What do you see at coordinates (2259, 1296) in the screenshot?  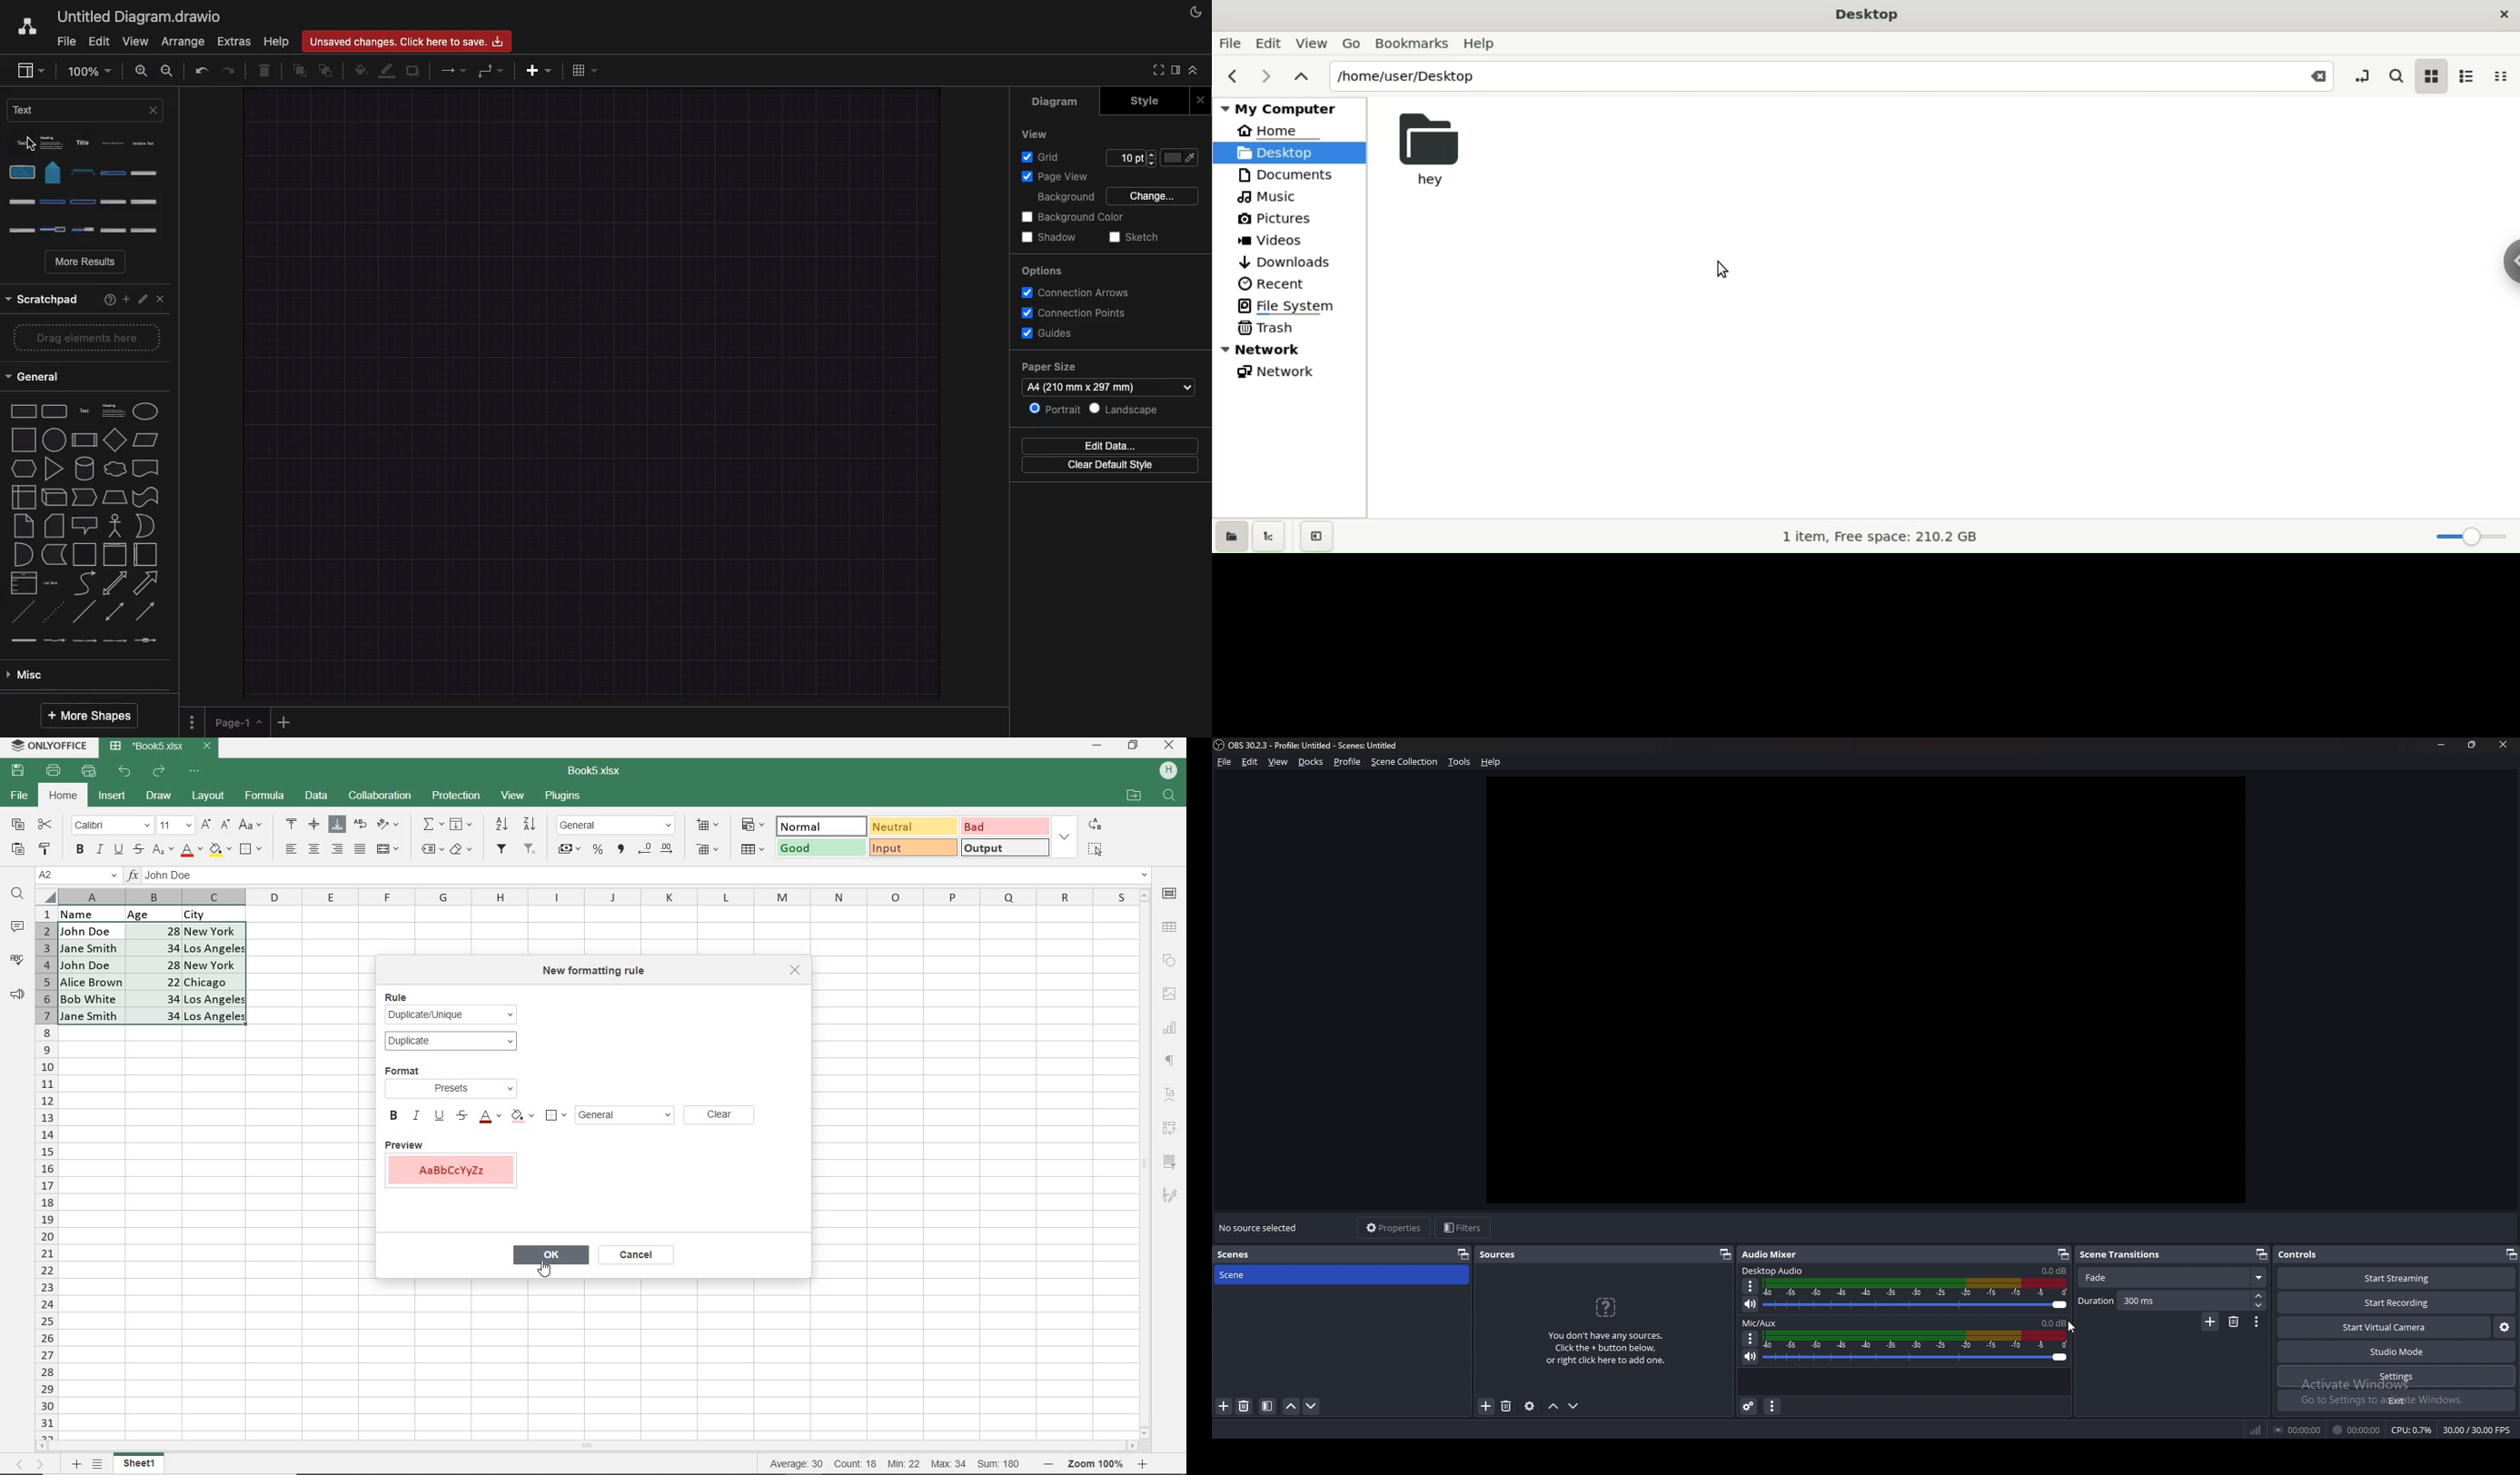 I see `increase duration` at bounding box center [2259, 1296].